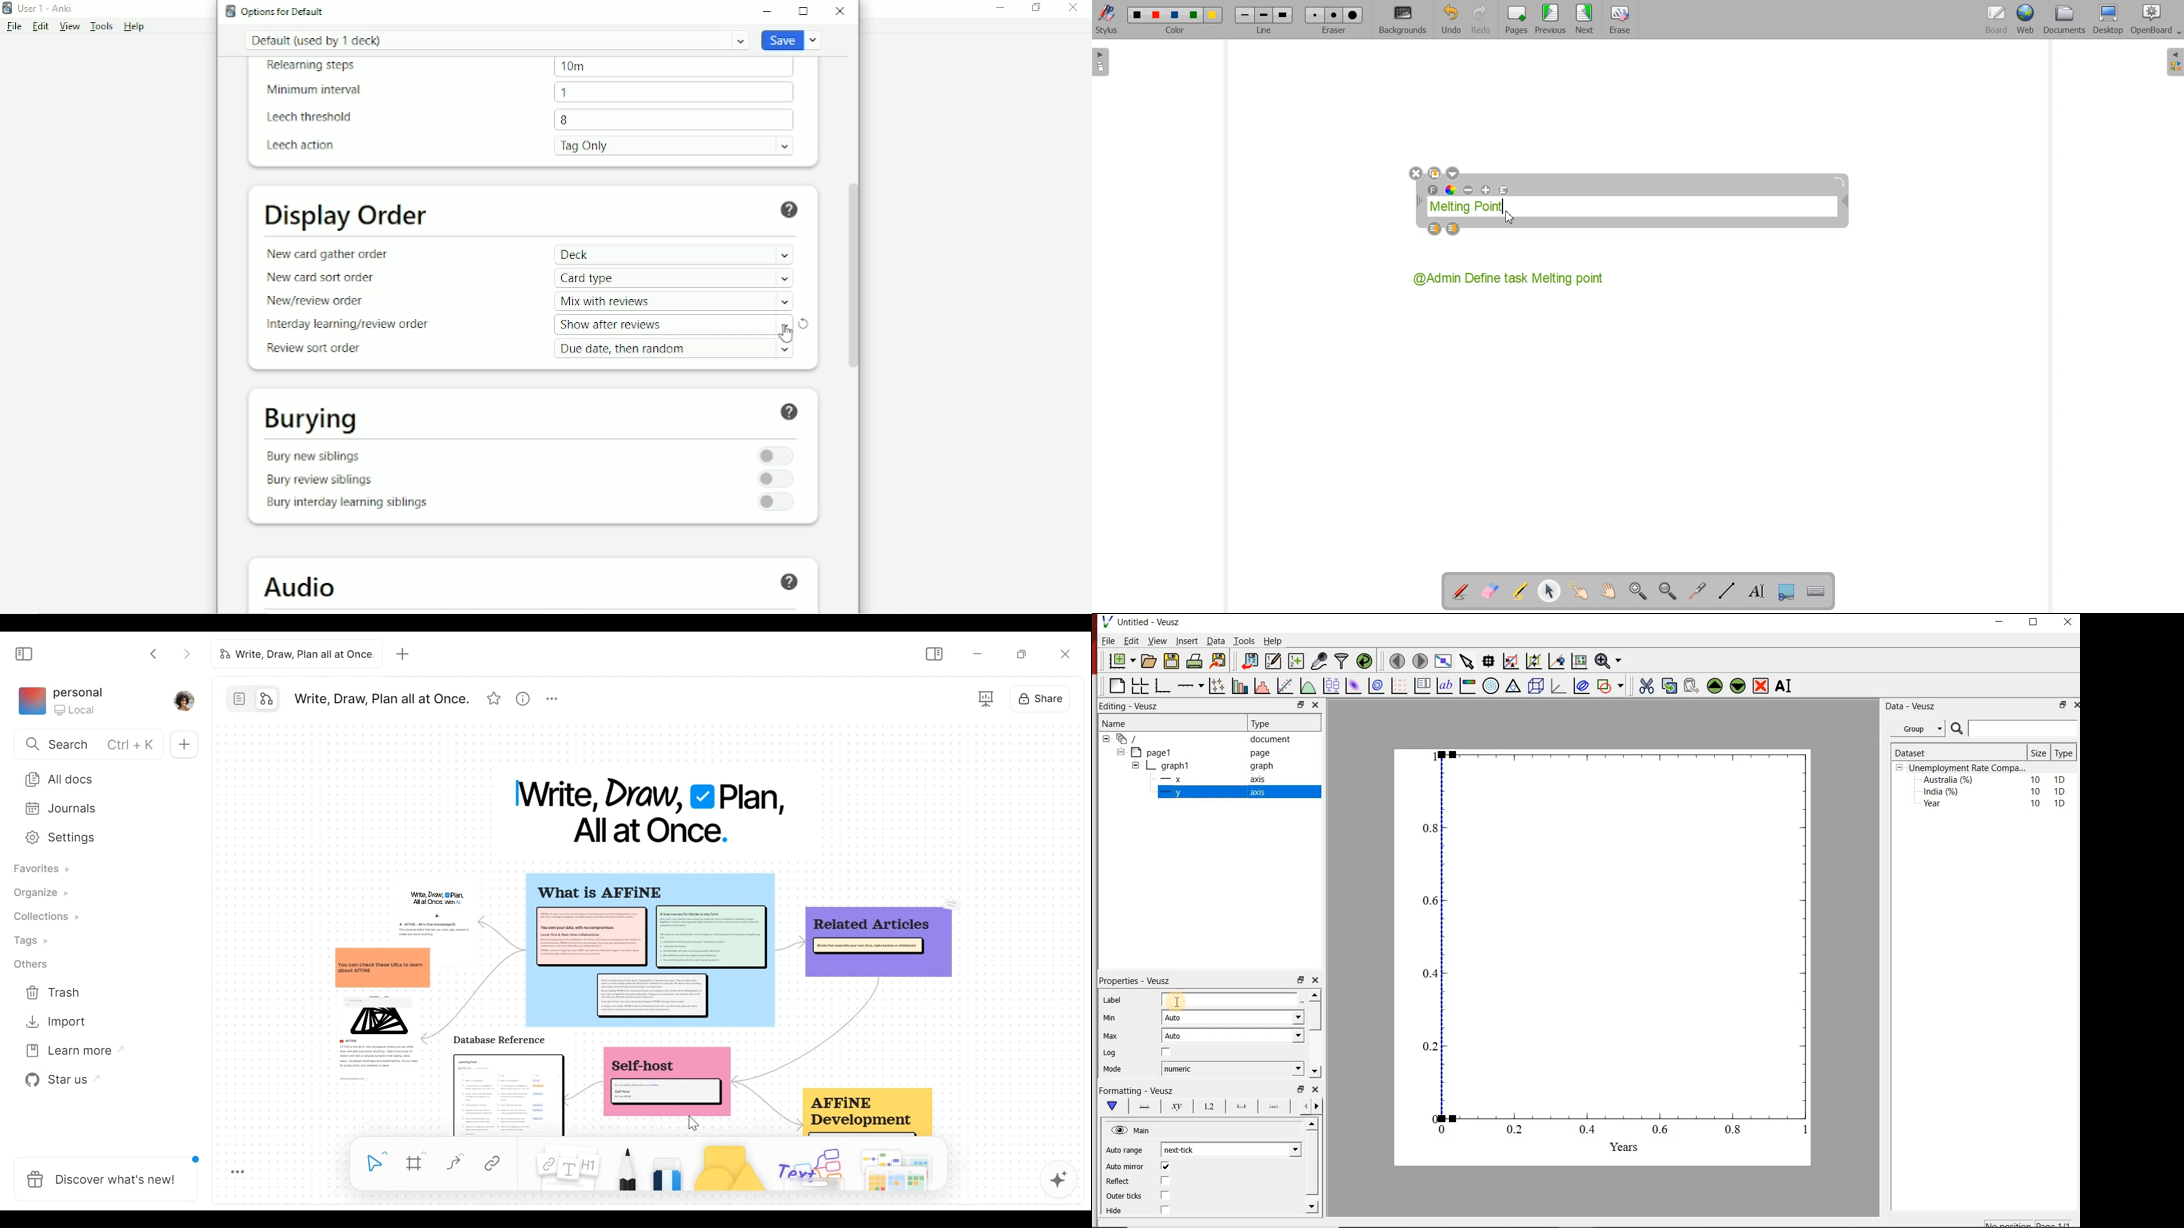  I want to click on OpenBoard, so click(2150, 20).